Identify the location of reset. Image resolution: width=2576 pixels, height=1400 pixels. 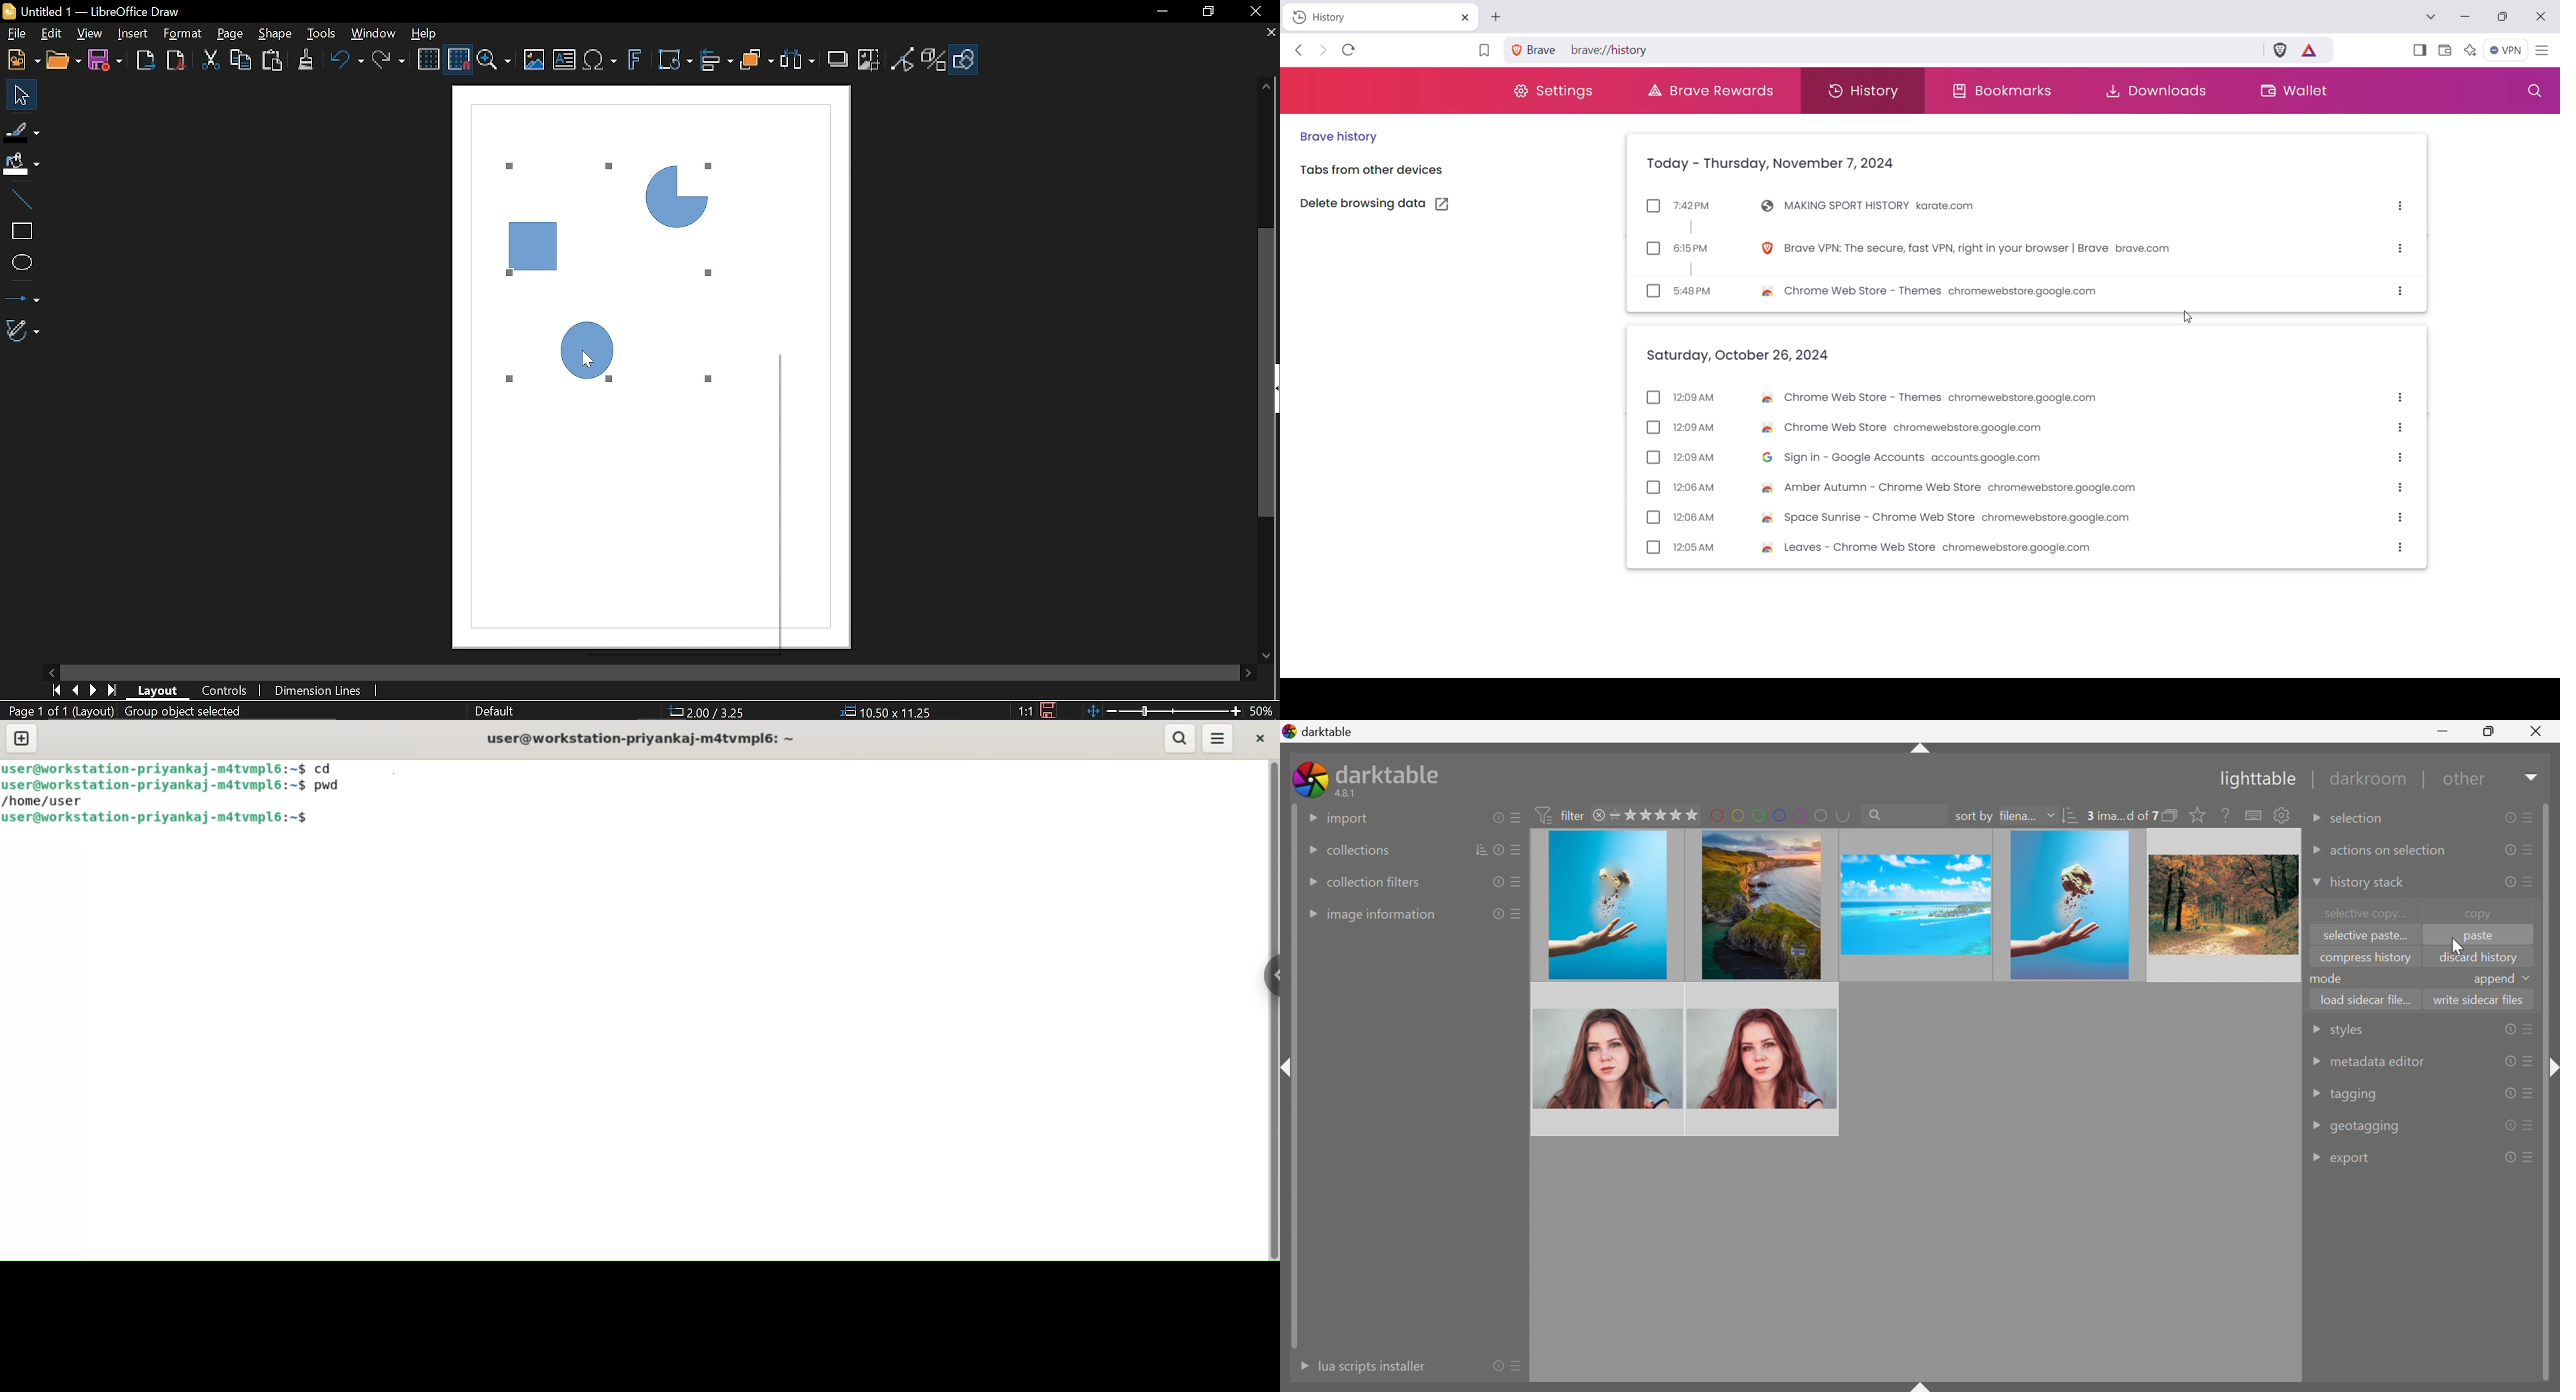
(2507, 884).